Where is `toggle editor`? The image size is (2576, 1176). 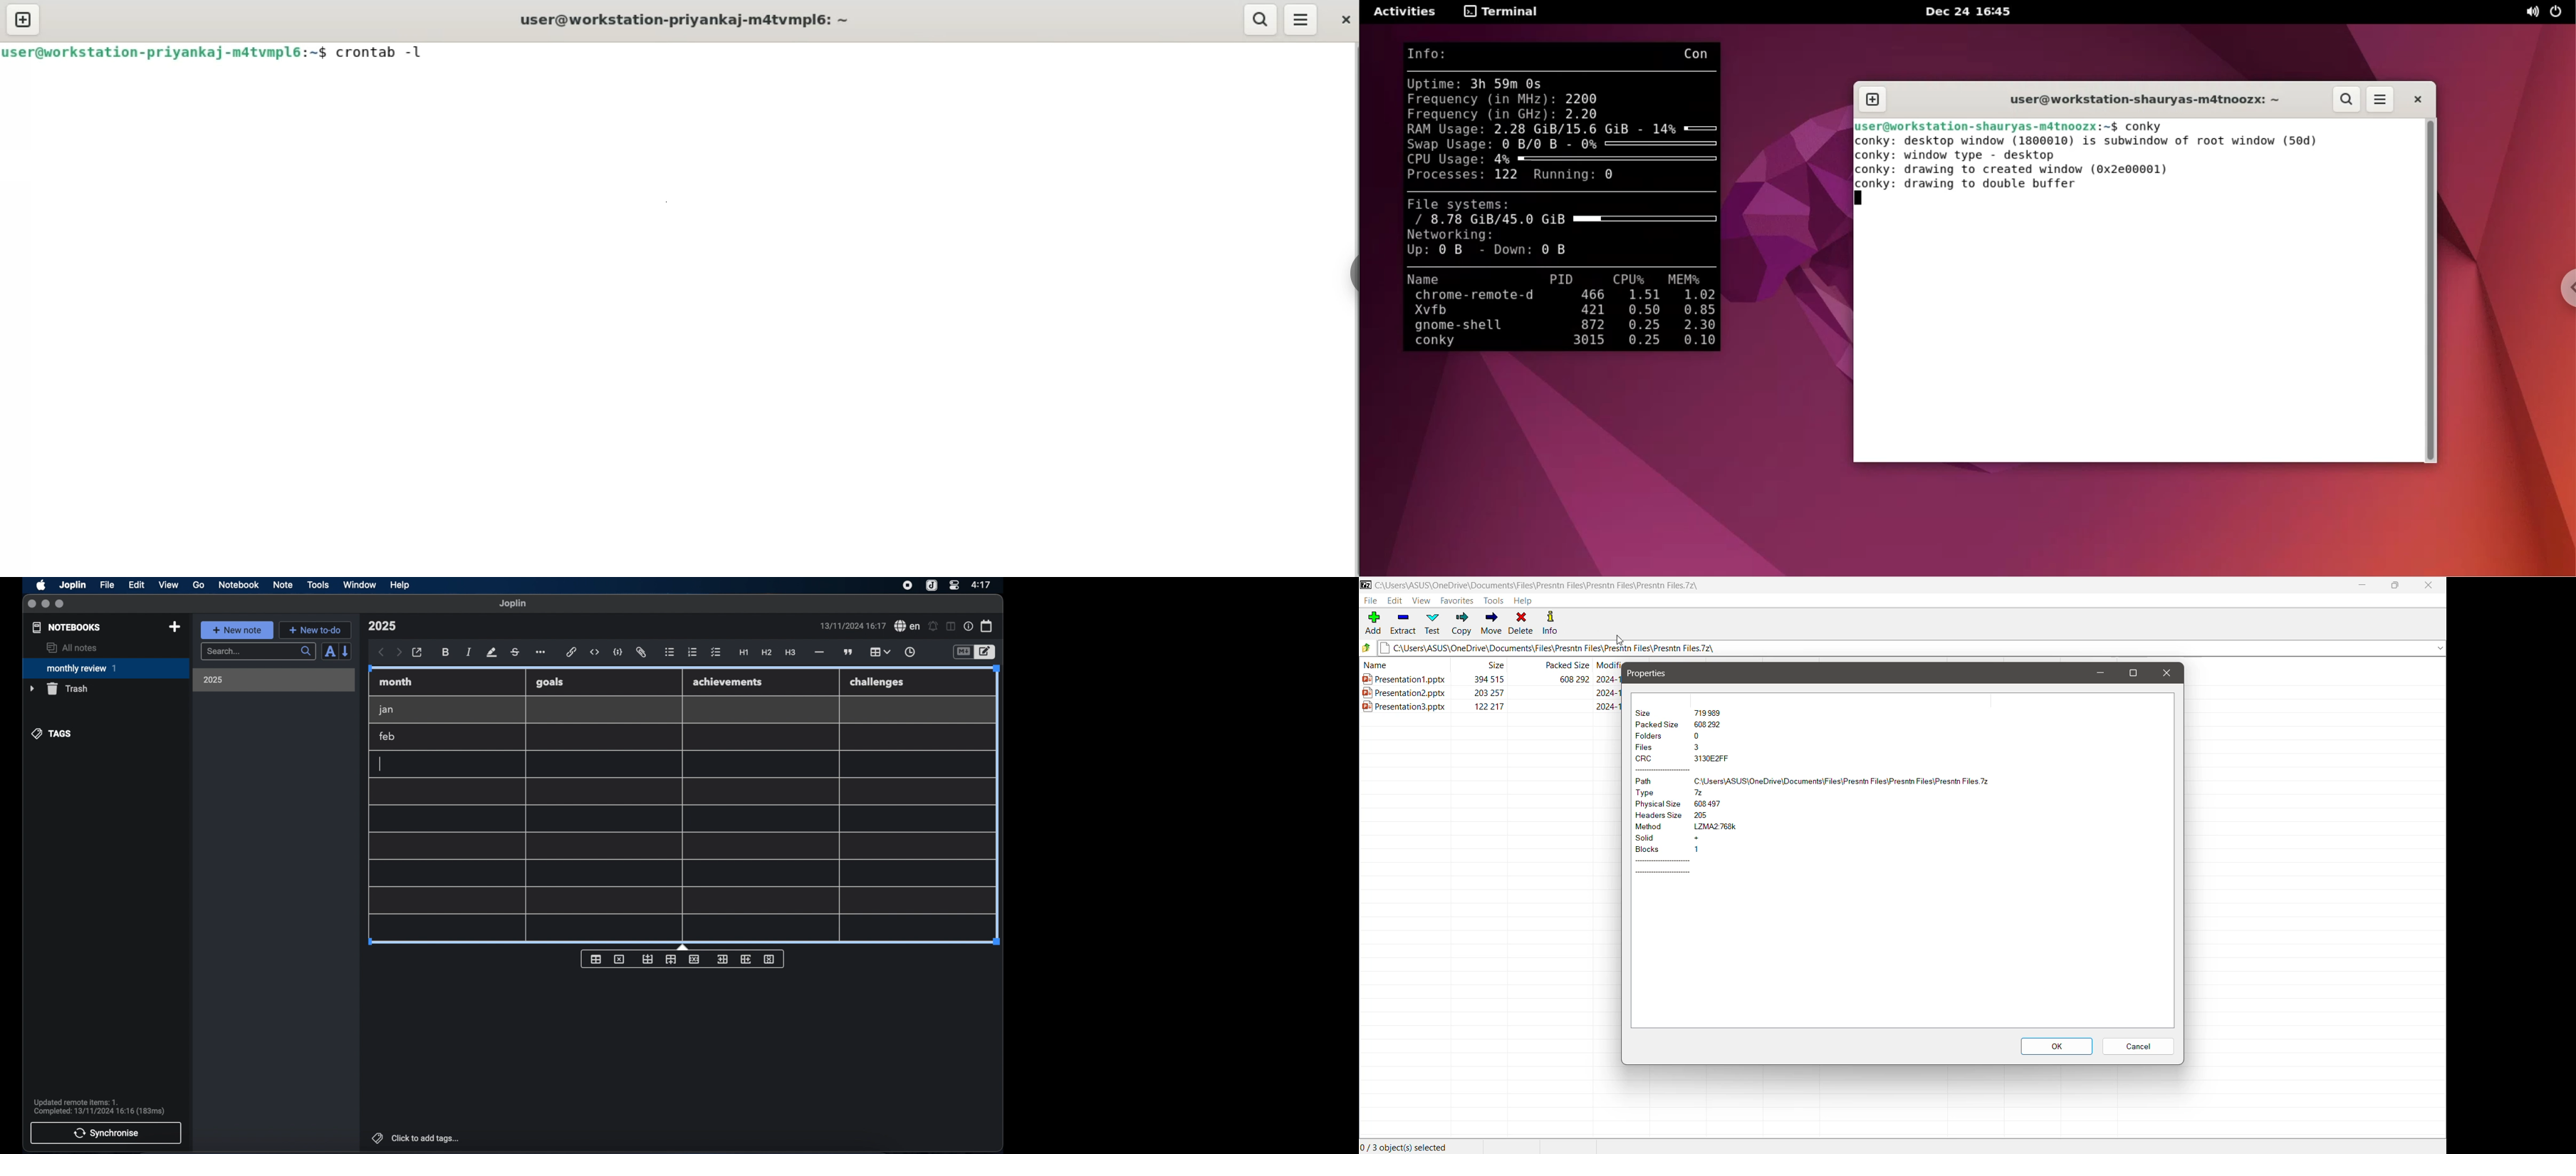
toggle editor is located at coordinates (963, 652).